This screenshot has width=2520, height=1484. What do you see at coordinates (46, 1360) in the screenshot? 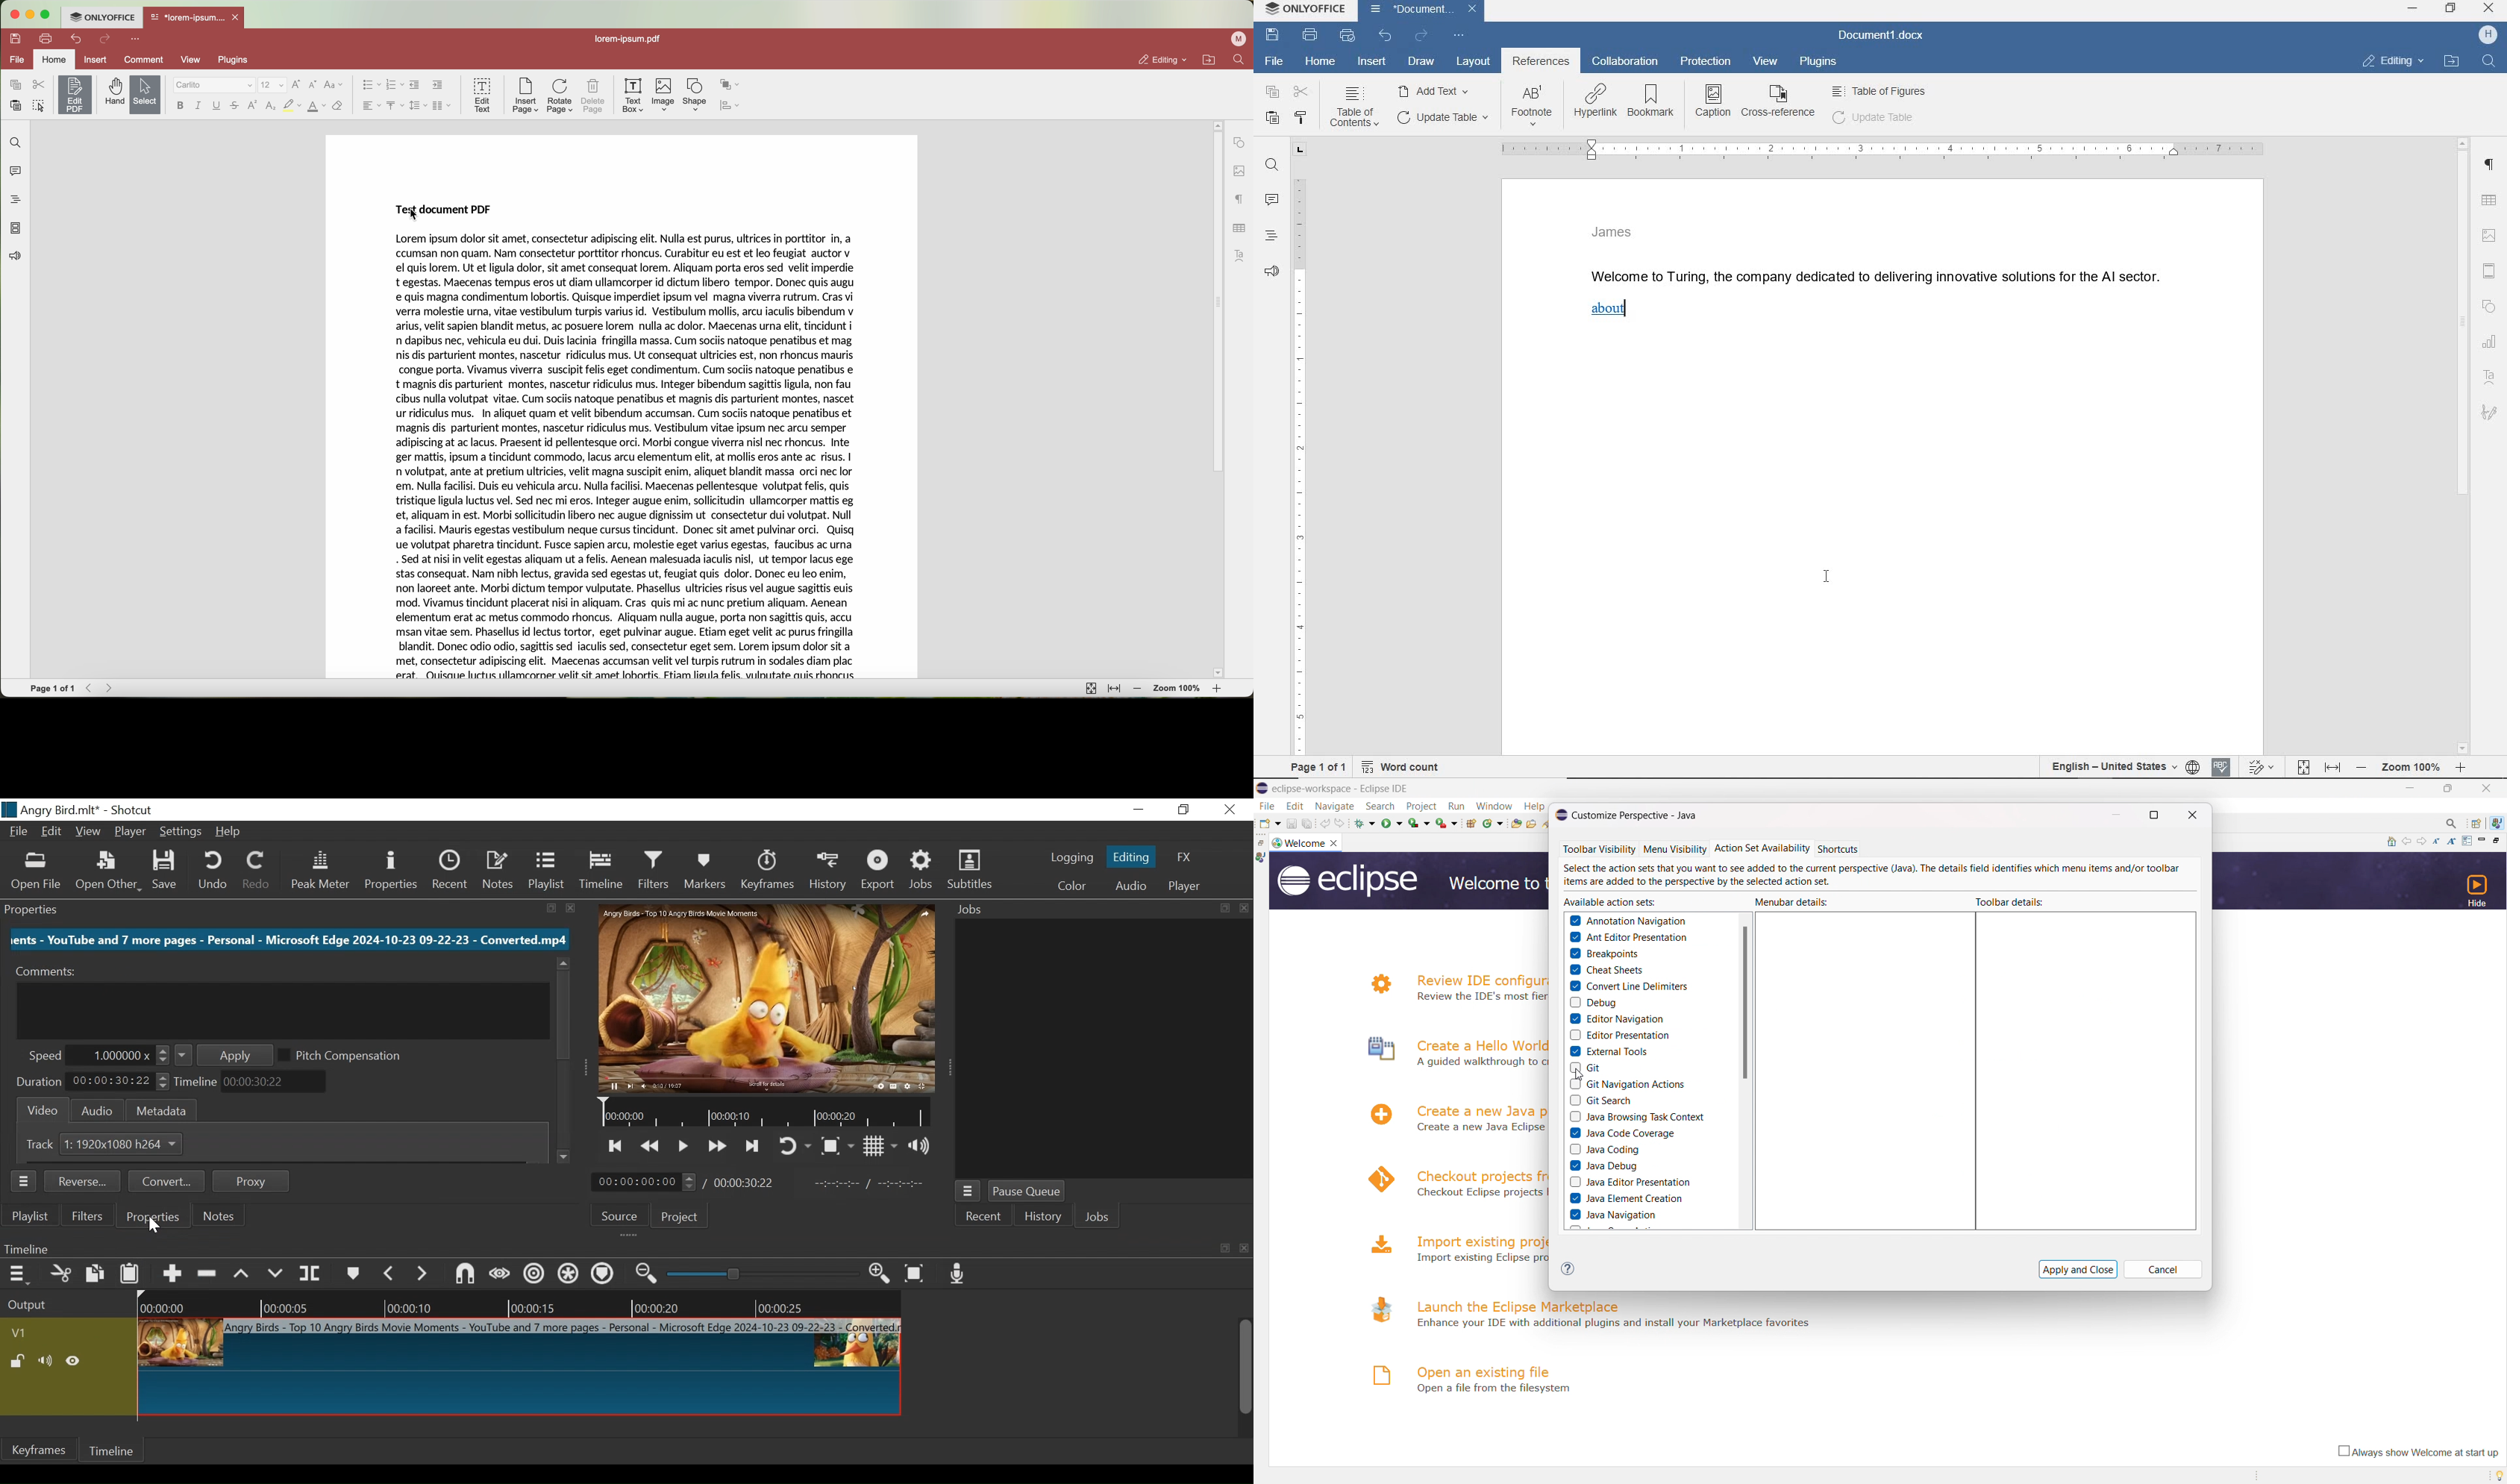
I see `Mute` at bounding box center [46, 1360].